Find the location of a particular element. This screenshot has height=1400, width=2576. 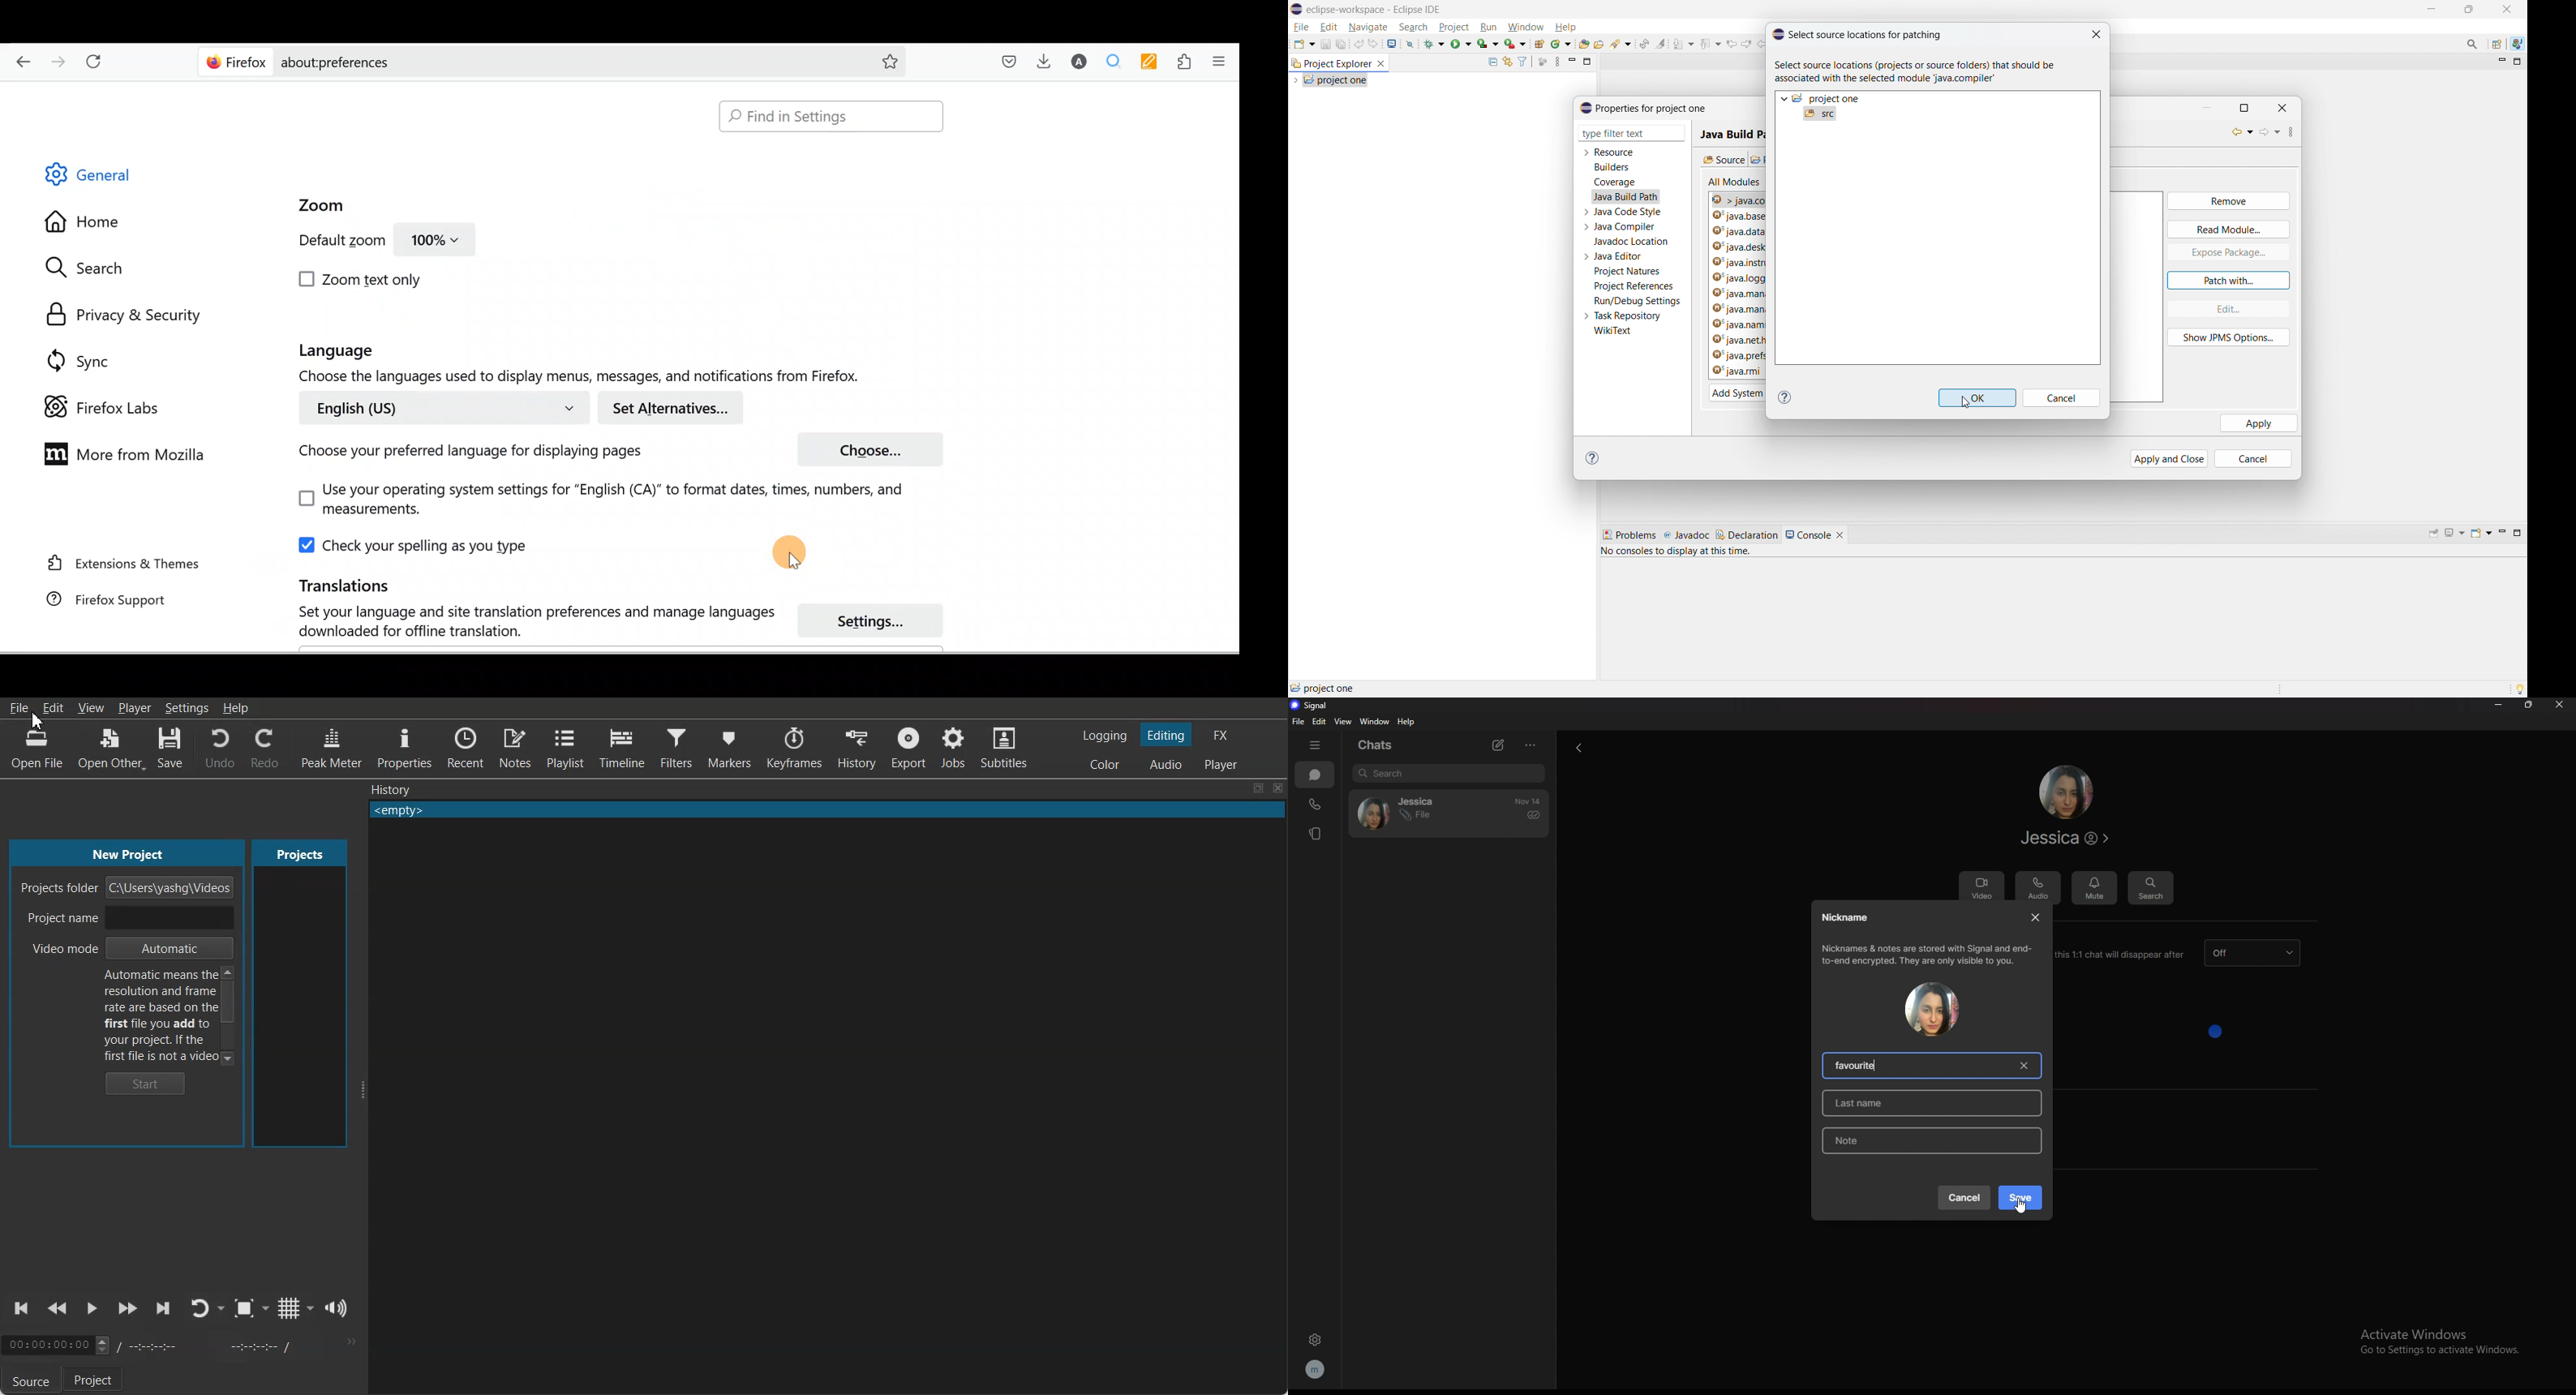

javadoc is located at coordinates (1686, 535).